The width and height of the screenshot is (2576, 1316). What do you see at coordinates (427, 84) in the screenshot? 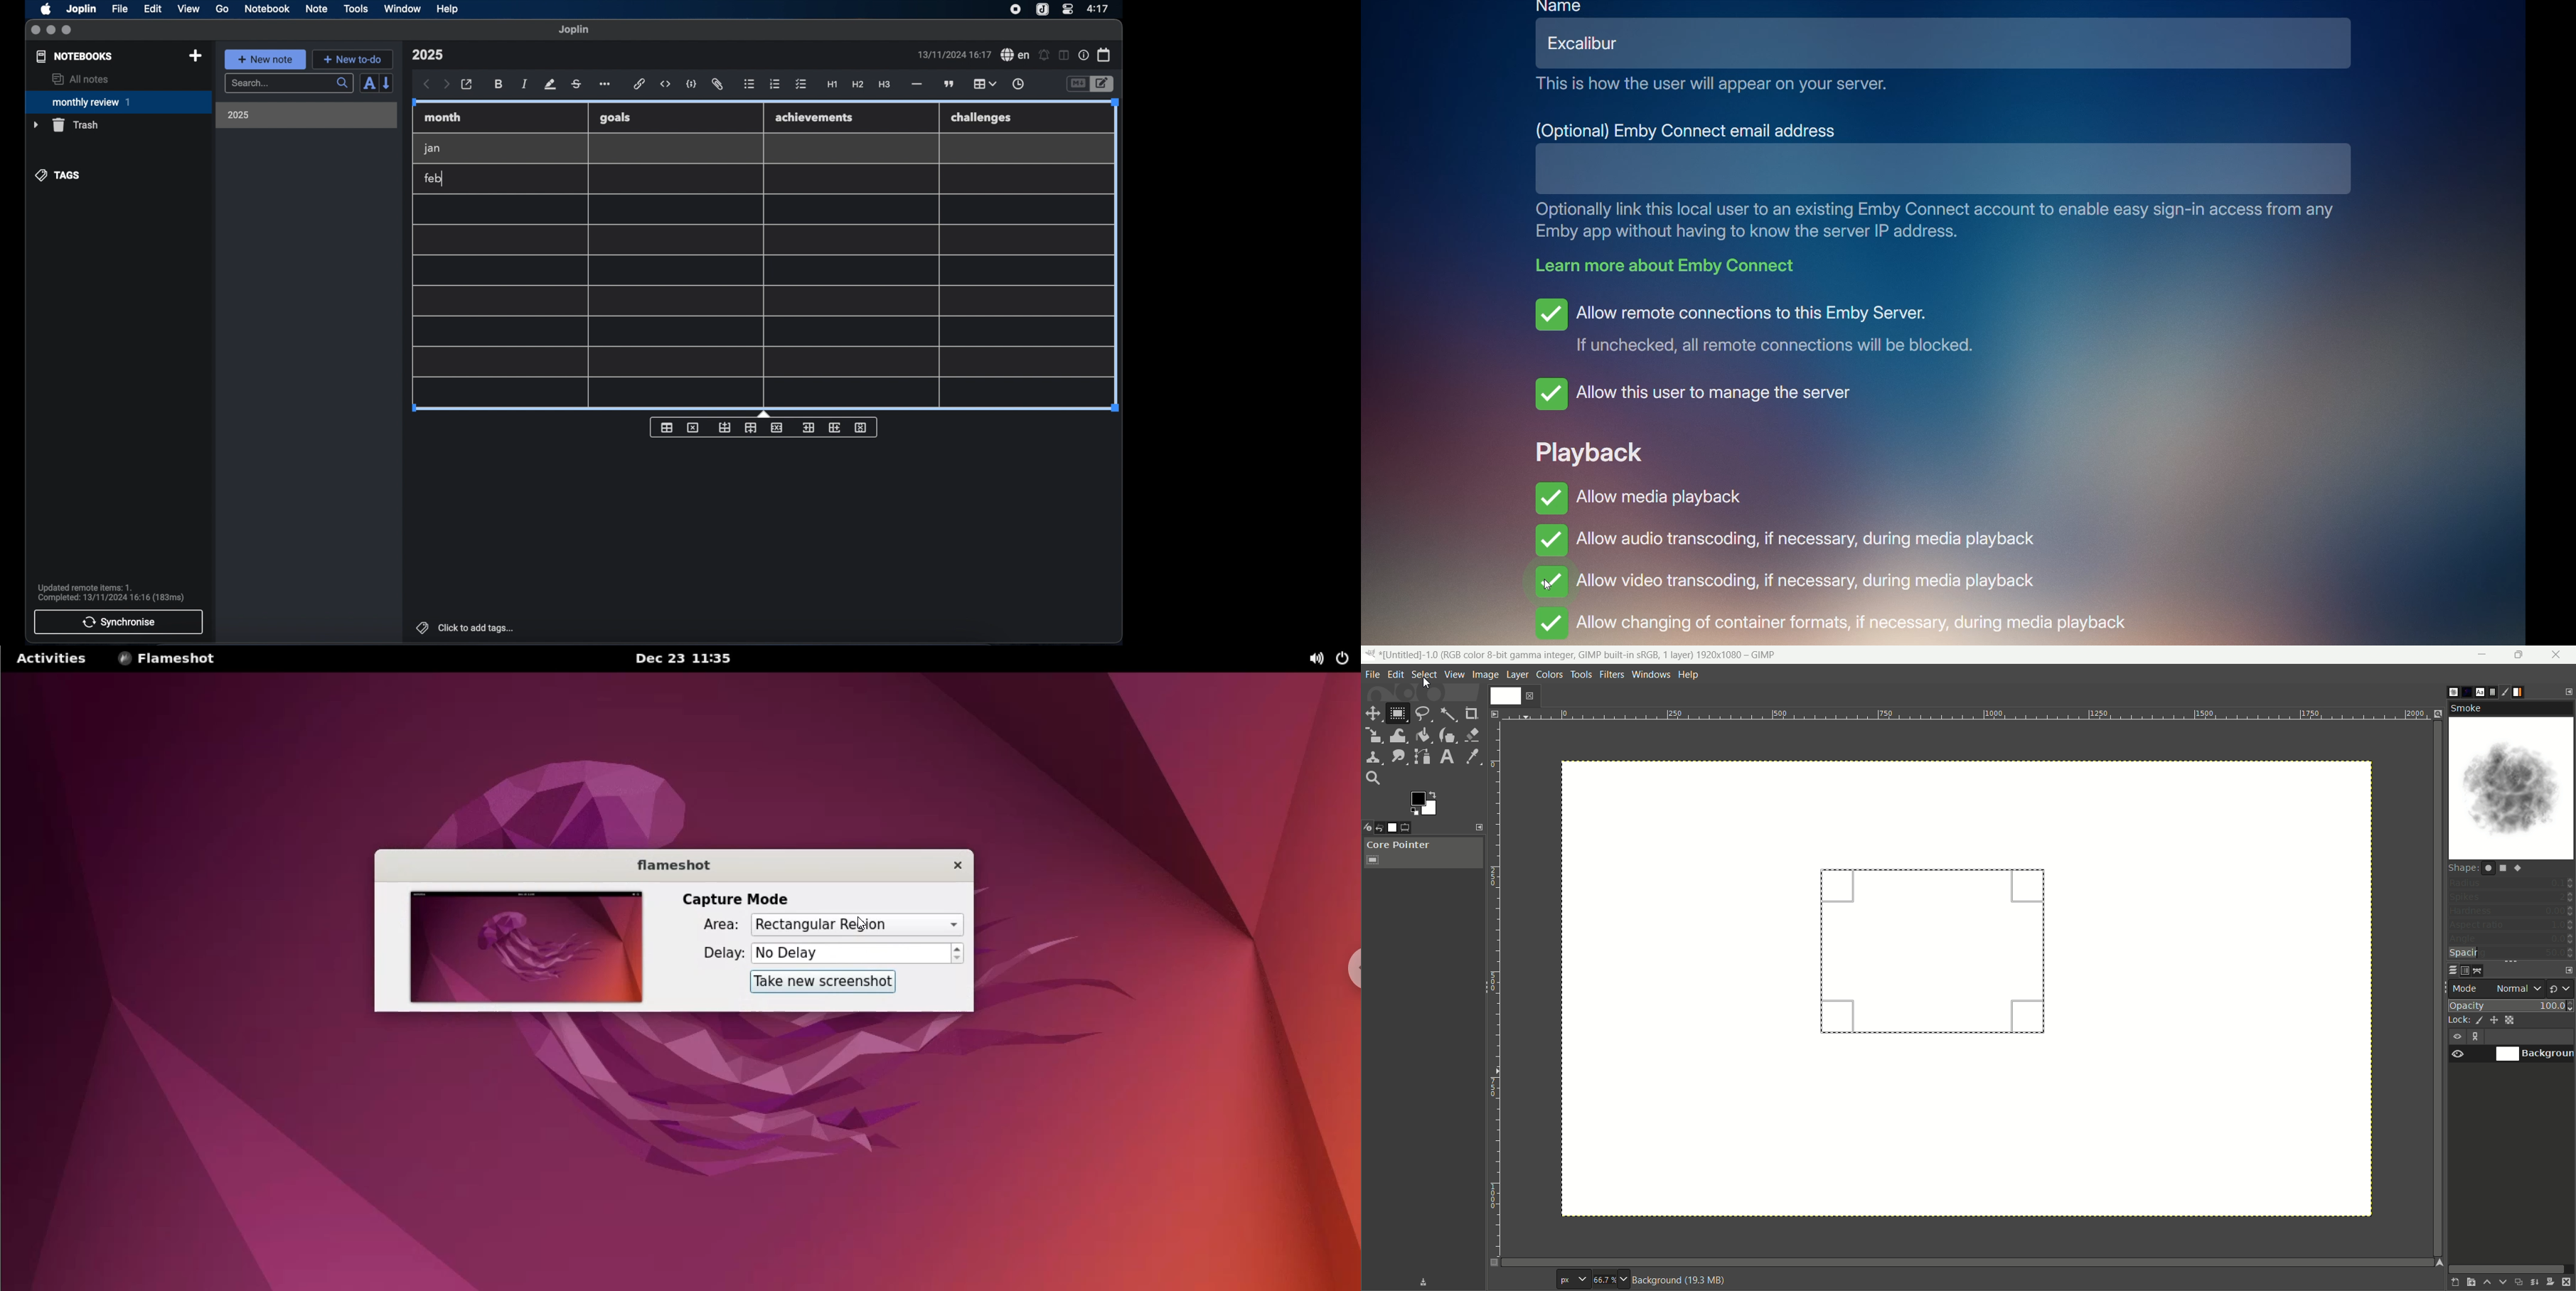
I see `back` at bounding box center [427, 84].